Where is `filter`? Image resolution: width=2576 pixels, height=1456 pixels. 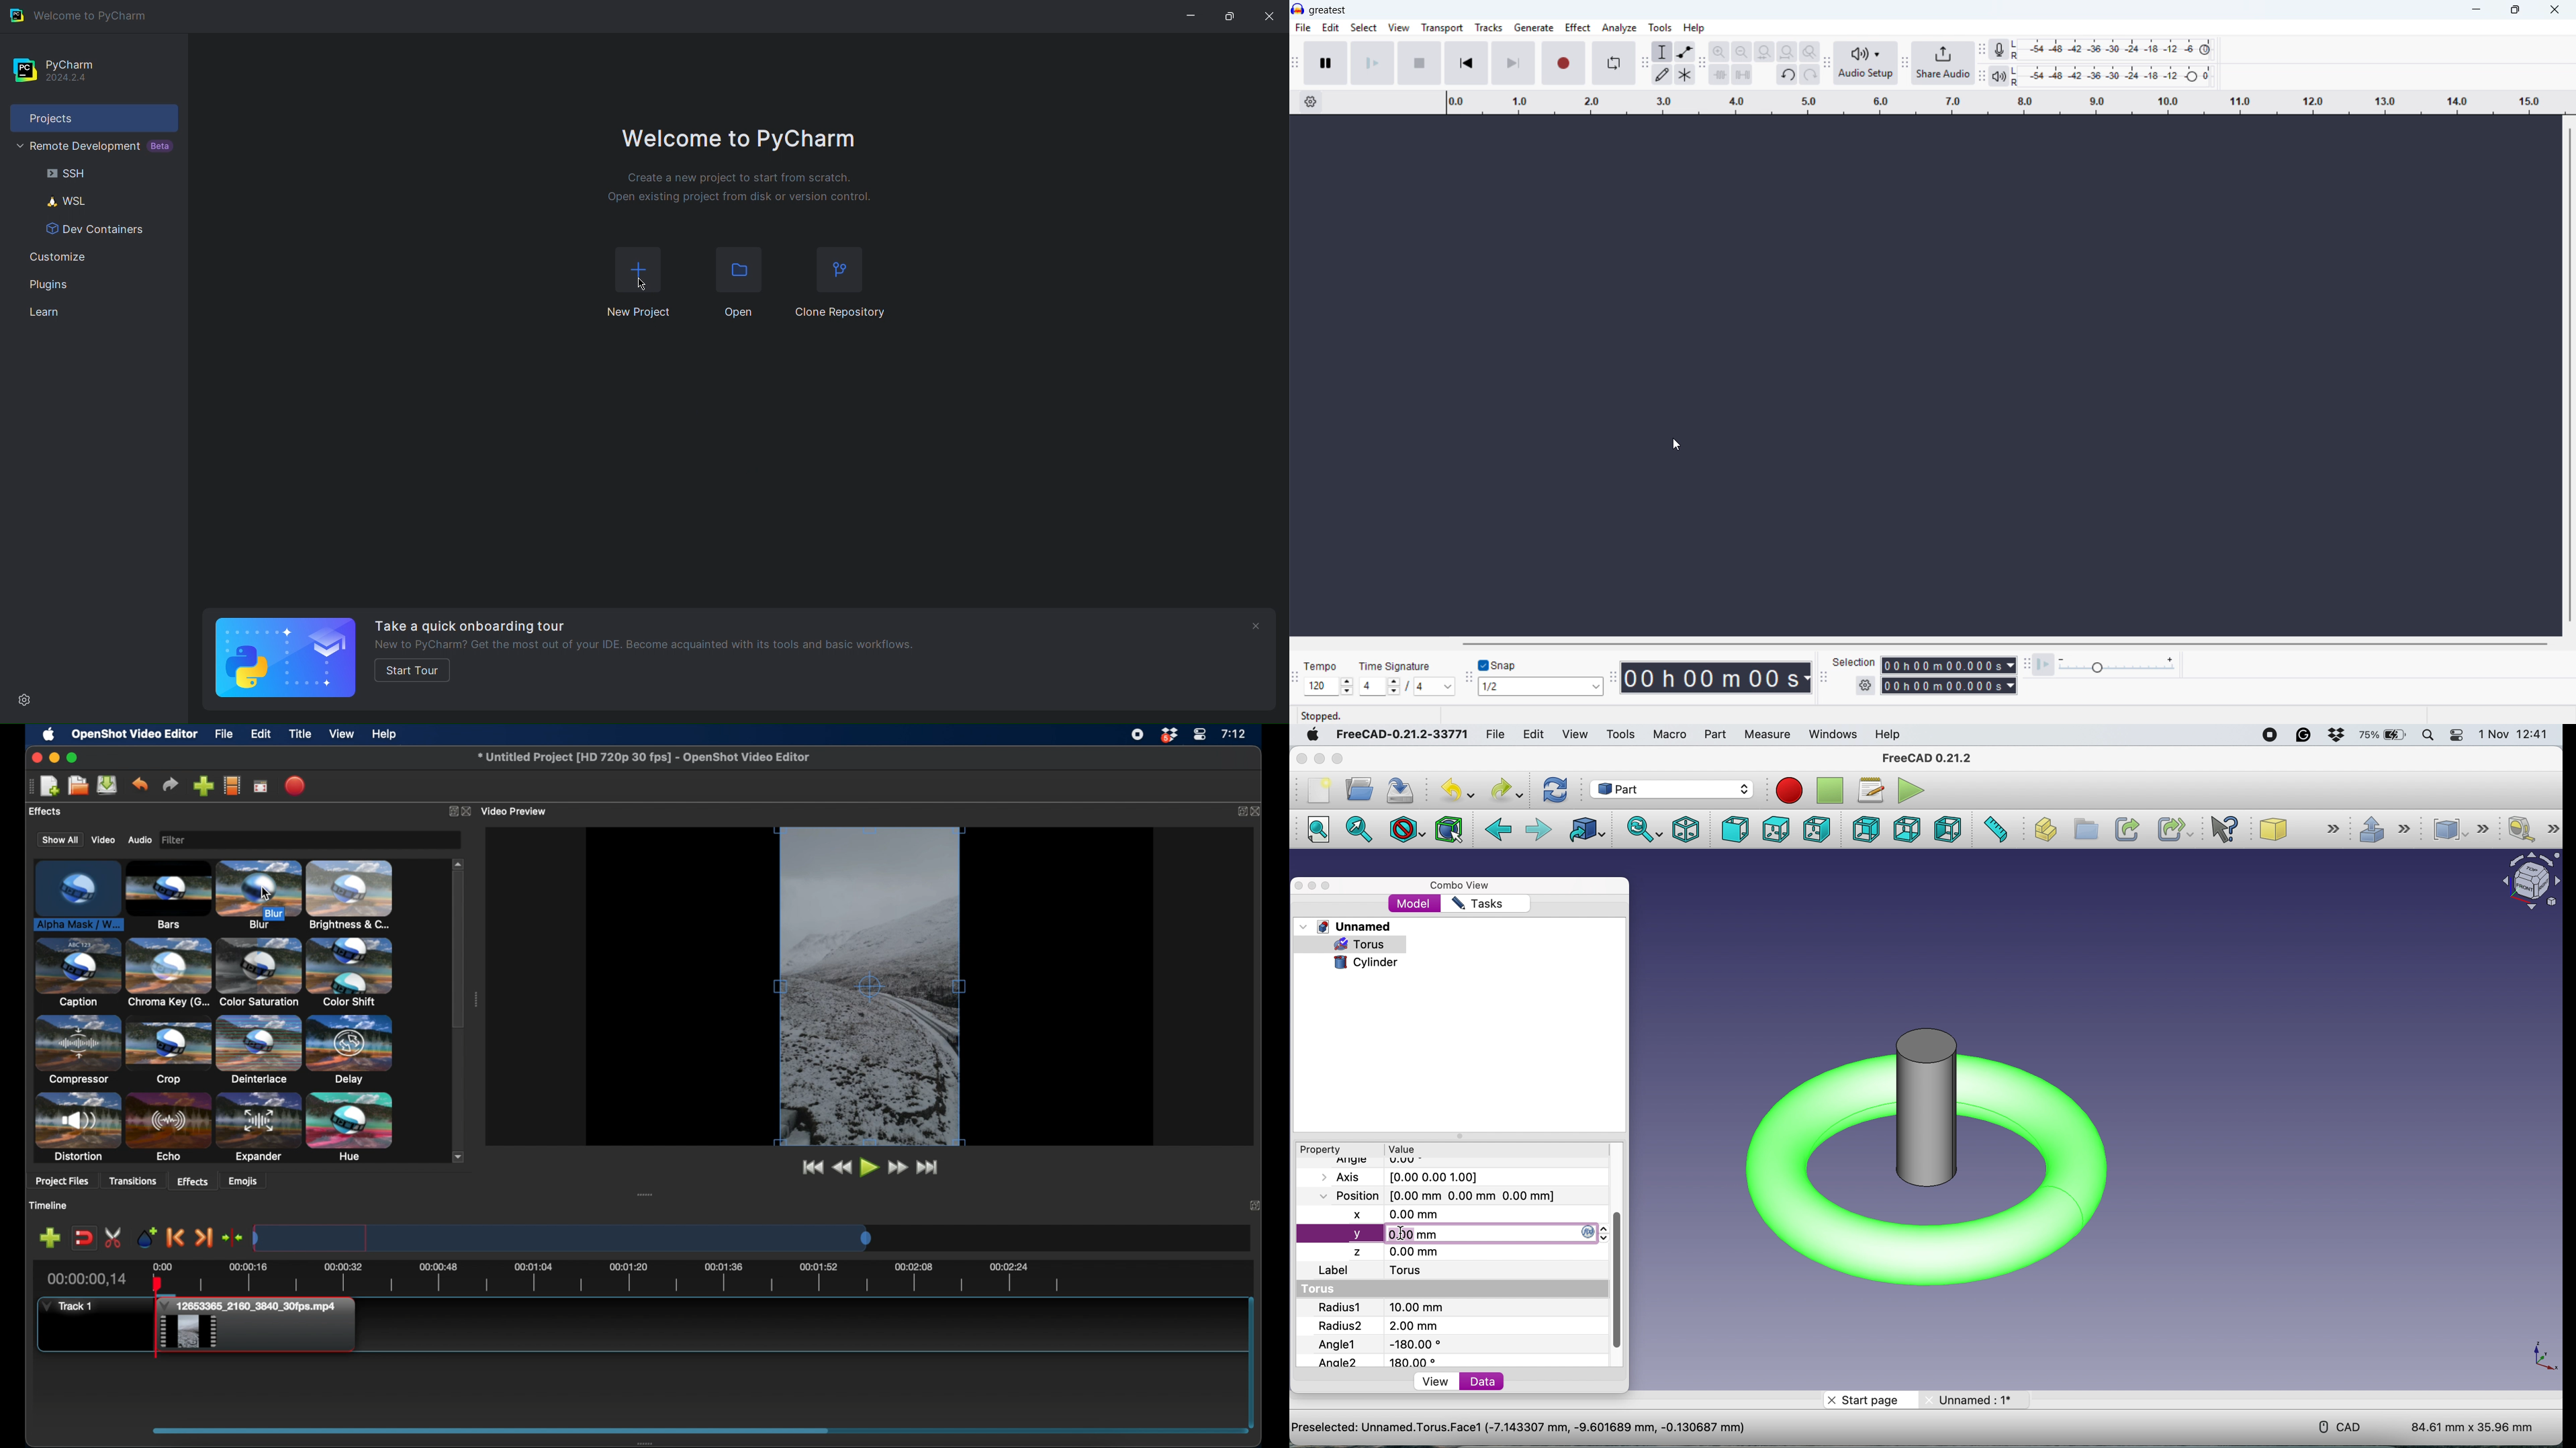 filter is located at coordinates (214, 840).